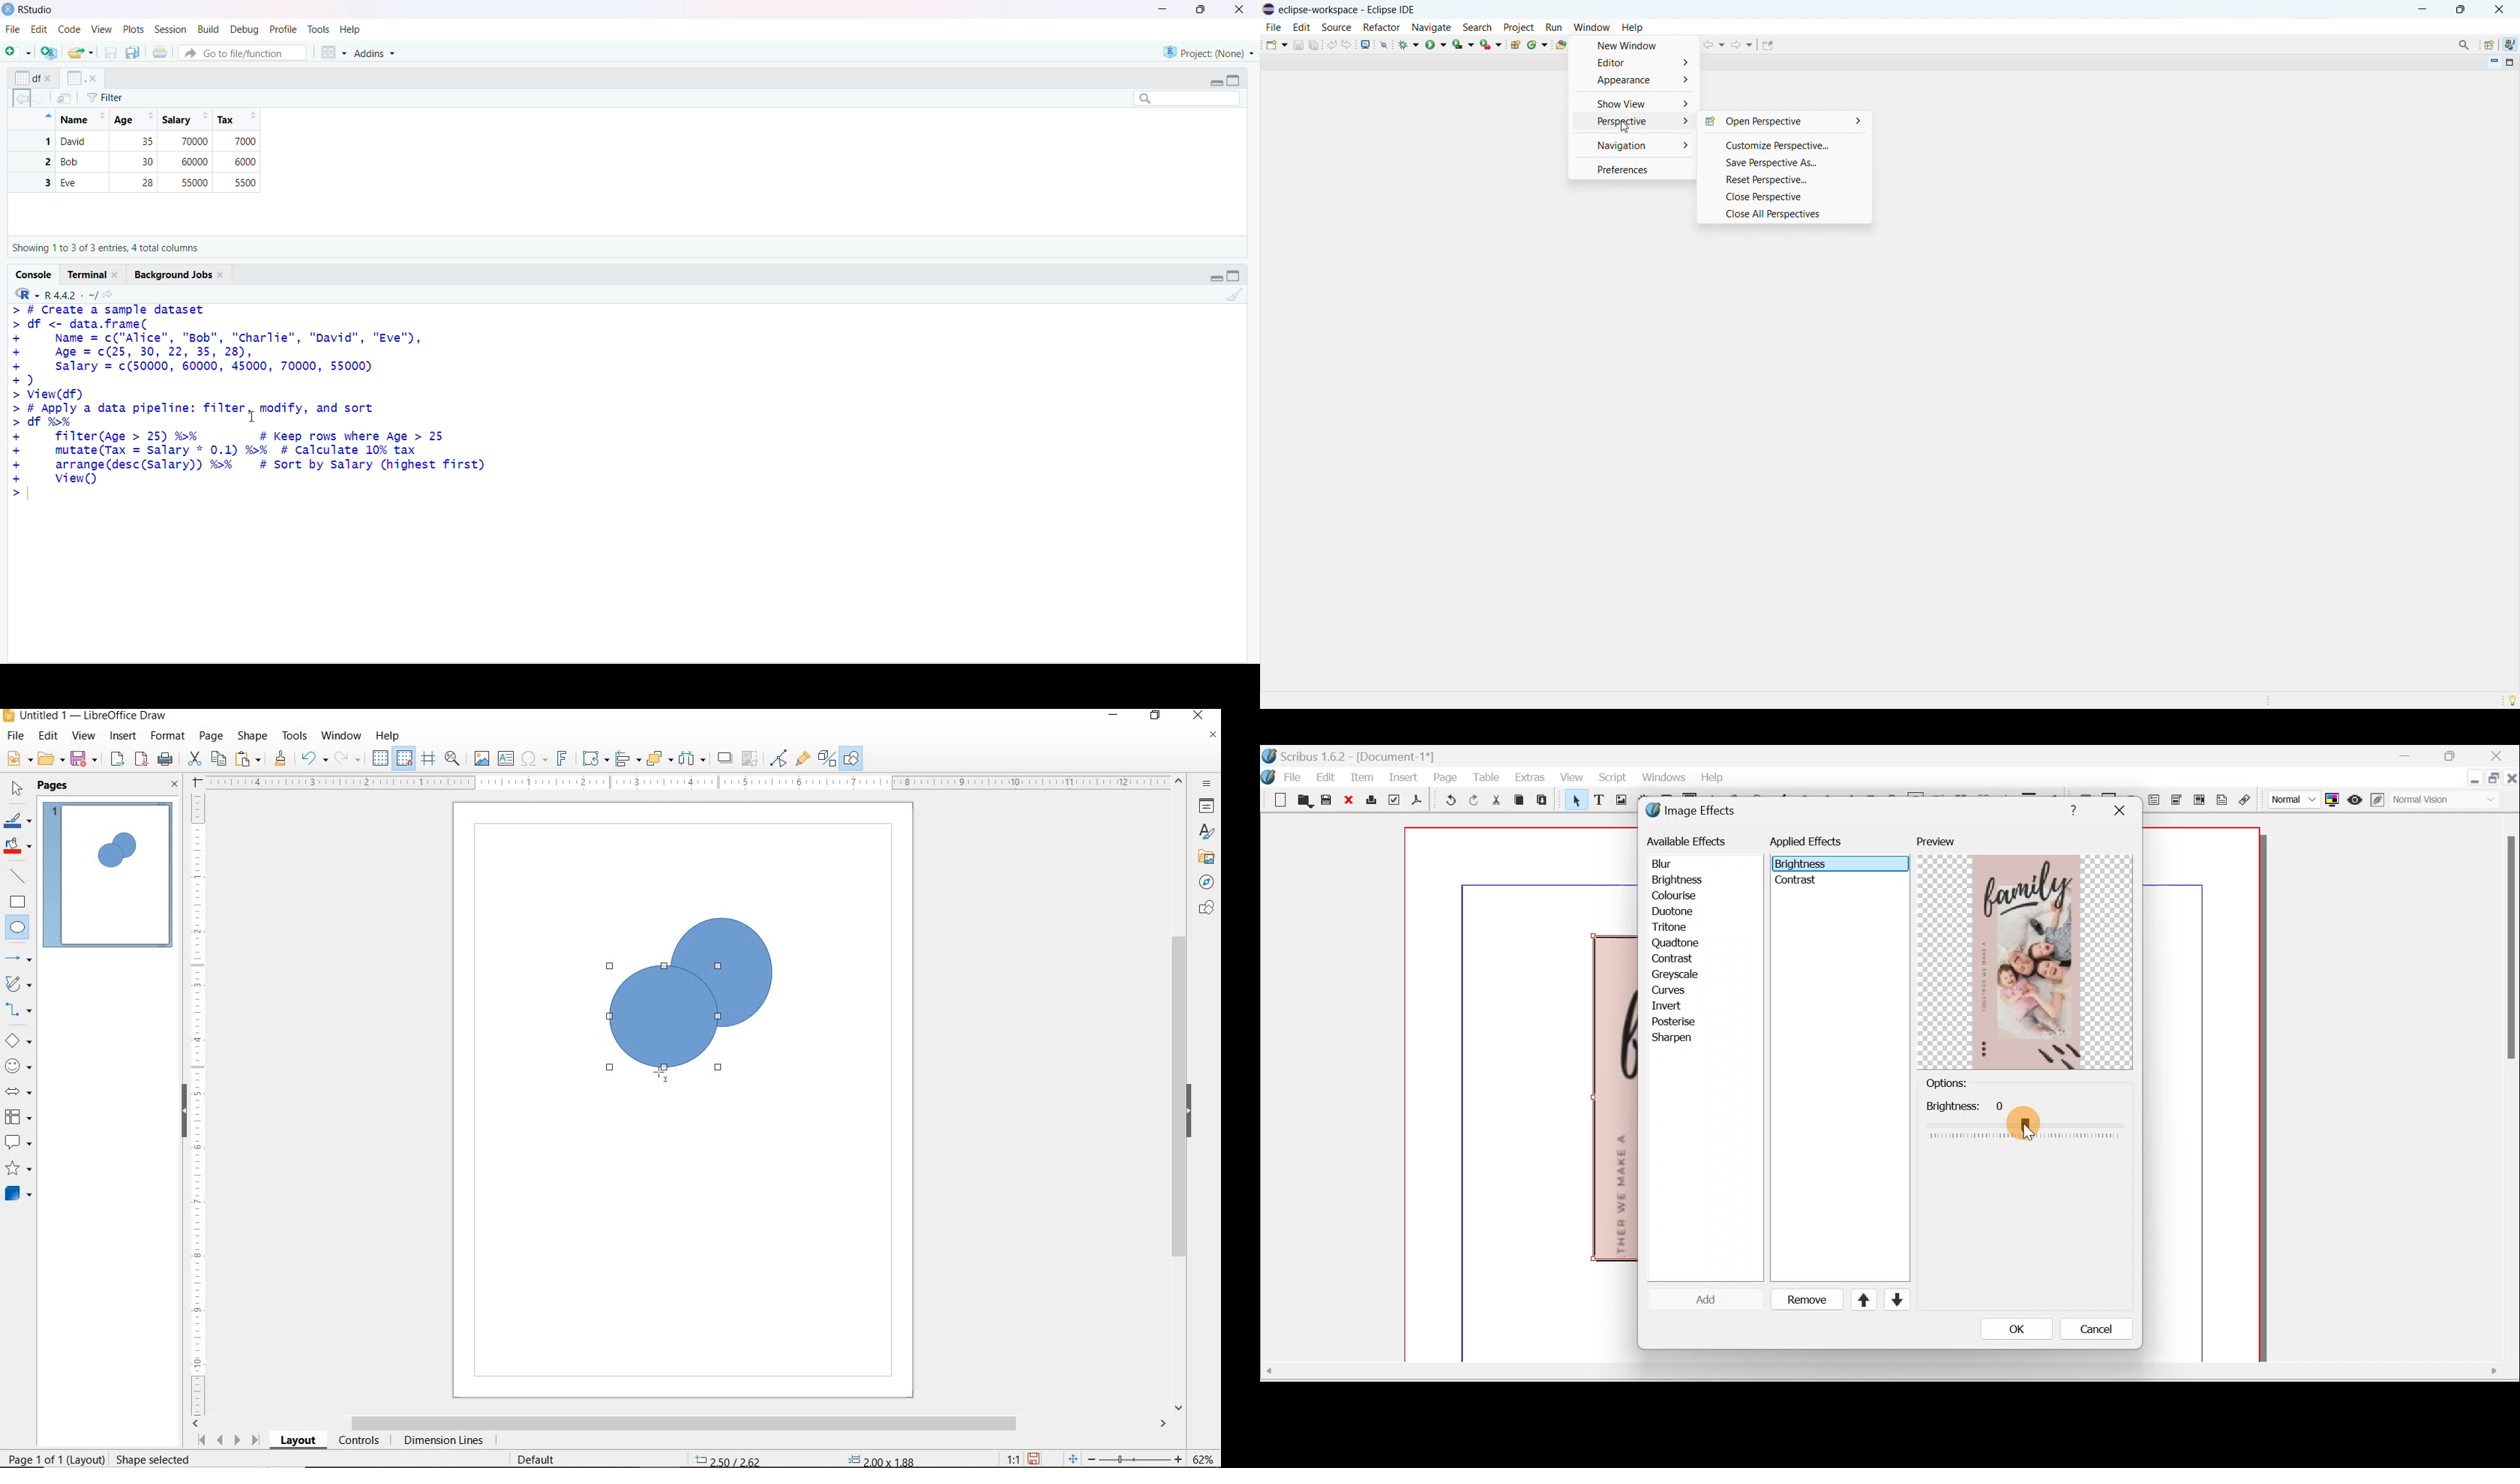 This screenshot has width=2520, height=1484. What do you see at coordinates (19, 1043) in the screenshot?
I see `BASIC SHAPES` at bounding box center [19, 1043].